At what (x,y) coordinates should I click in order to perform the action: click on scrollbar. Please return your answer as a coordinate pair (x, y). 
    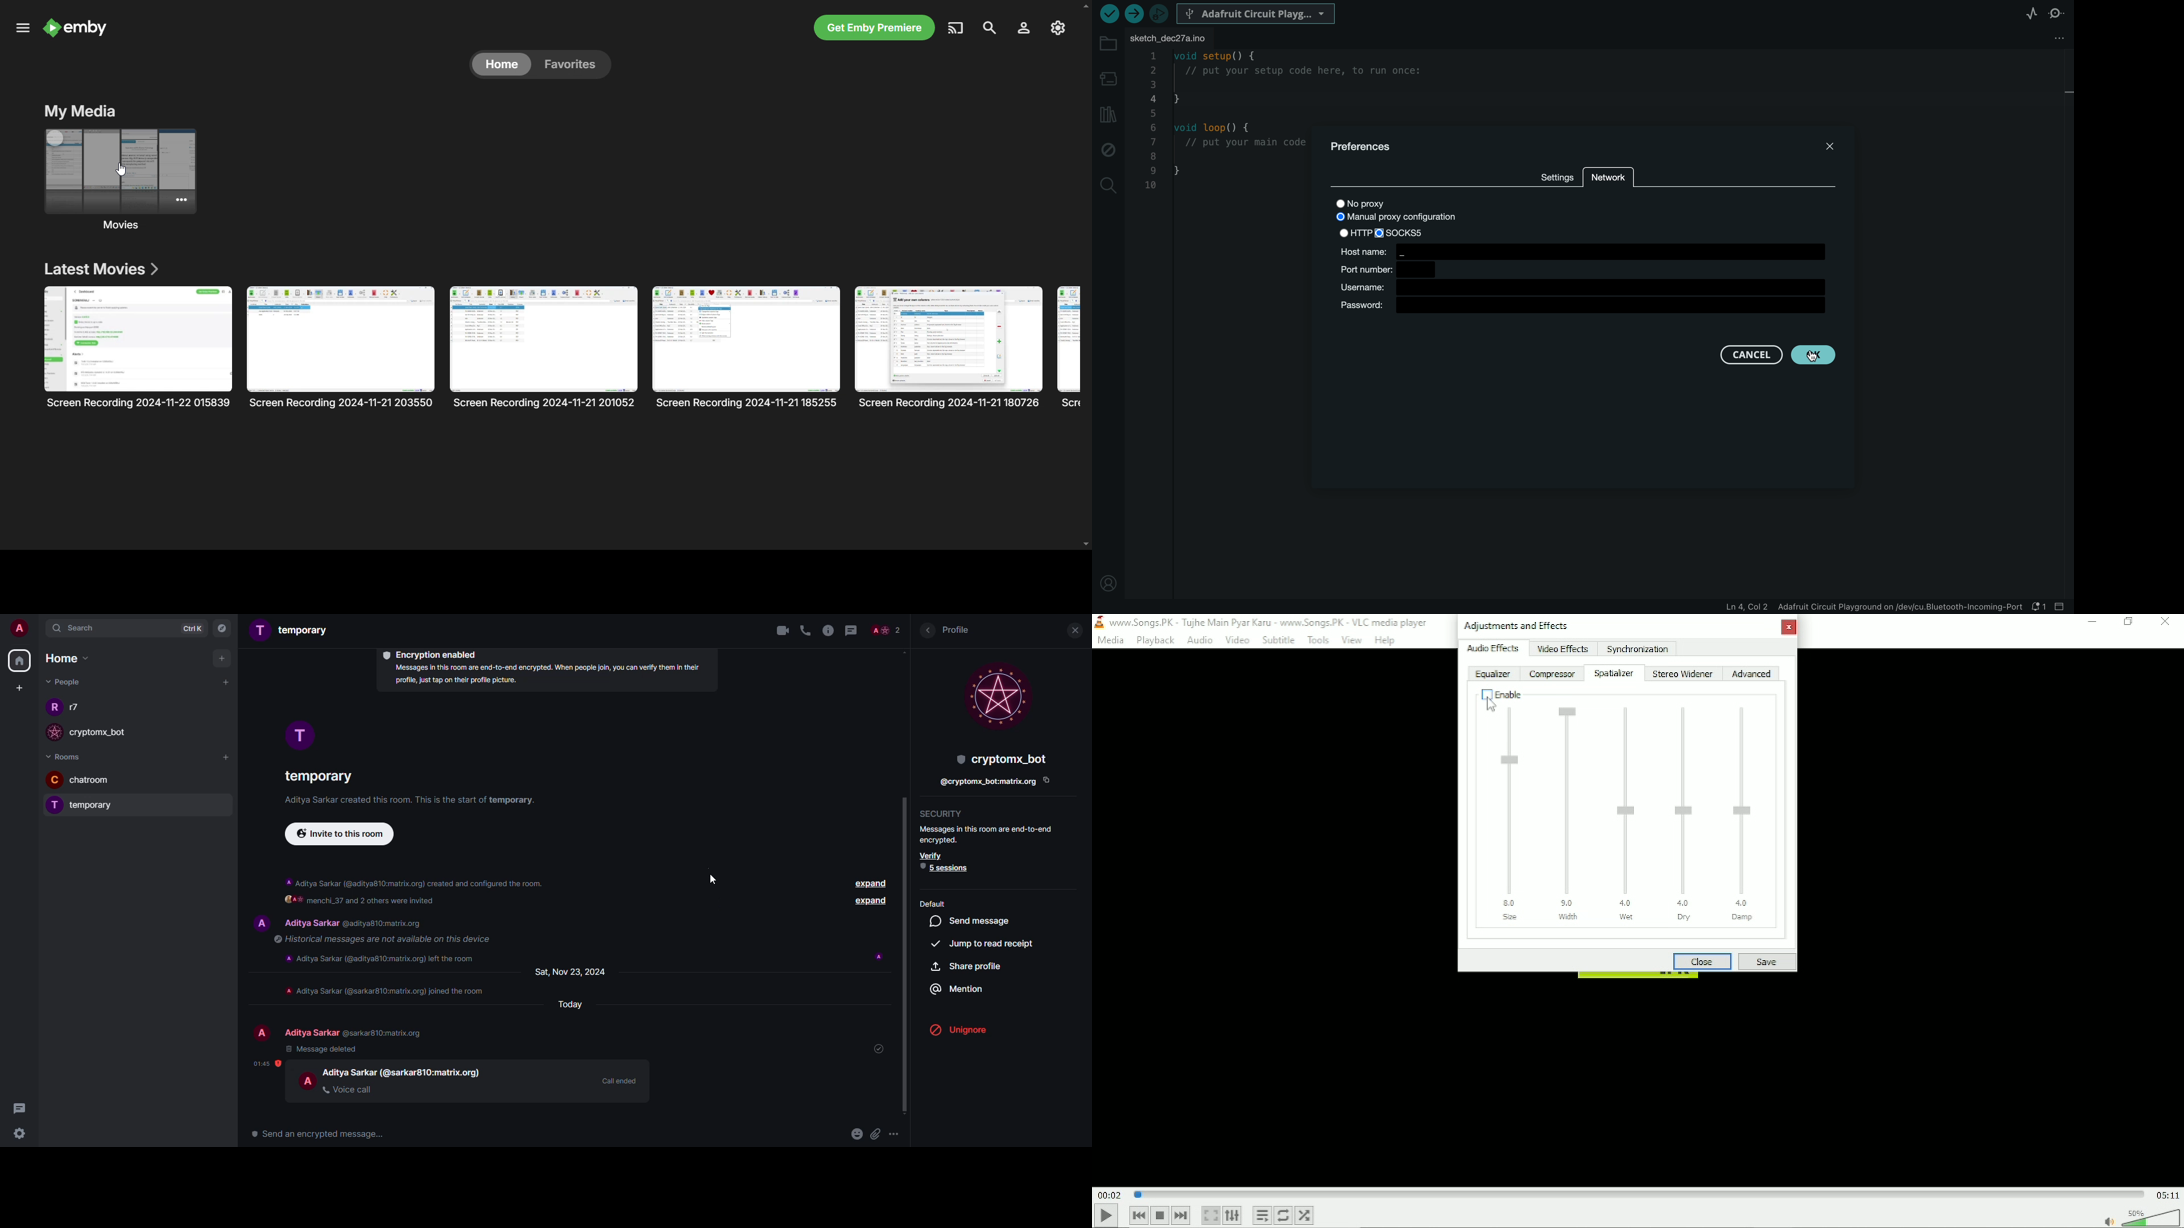
    Looking at the image, I should click on (907, 954).